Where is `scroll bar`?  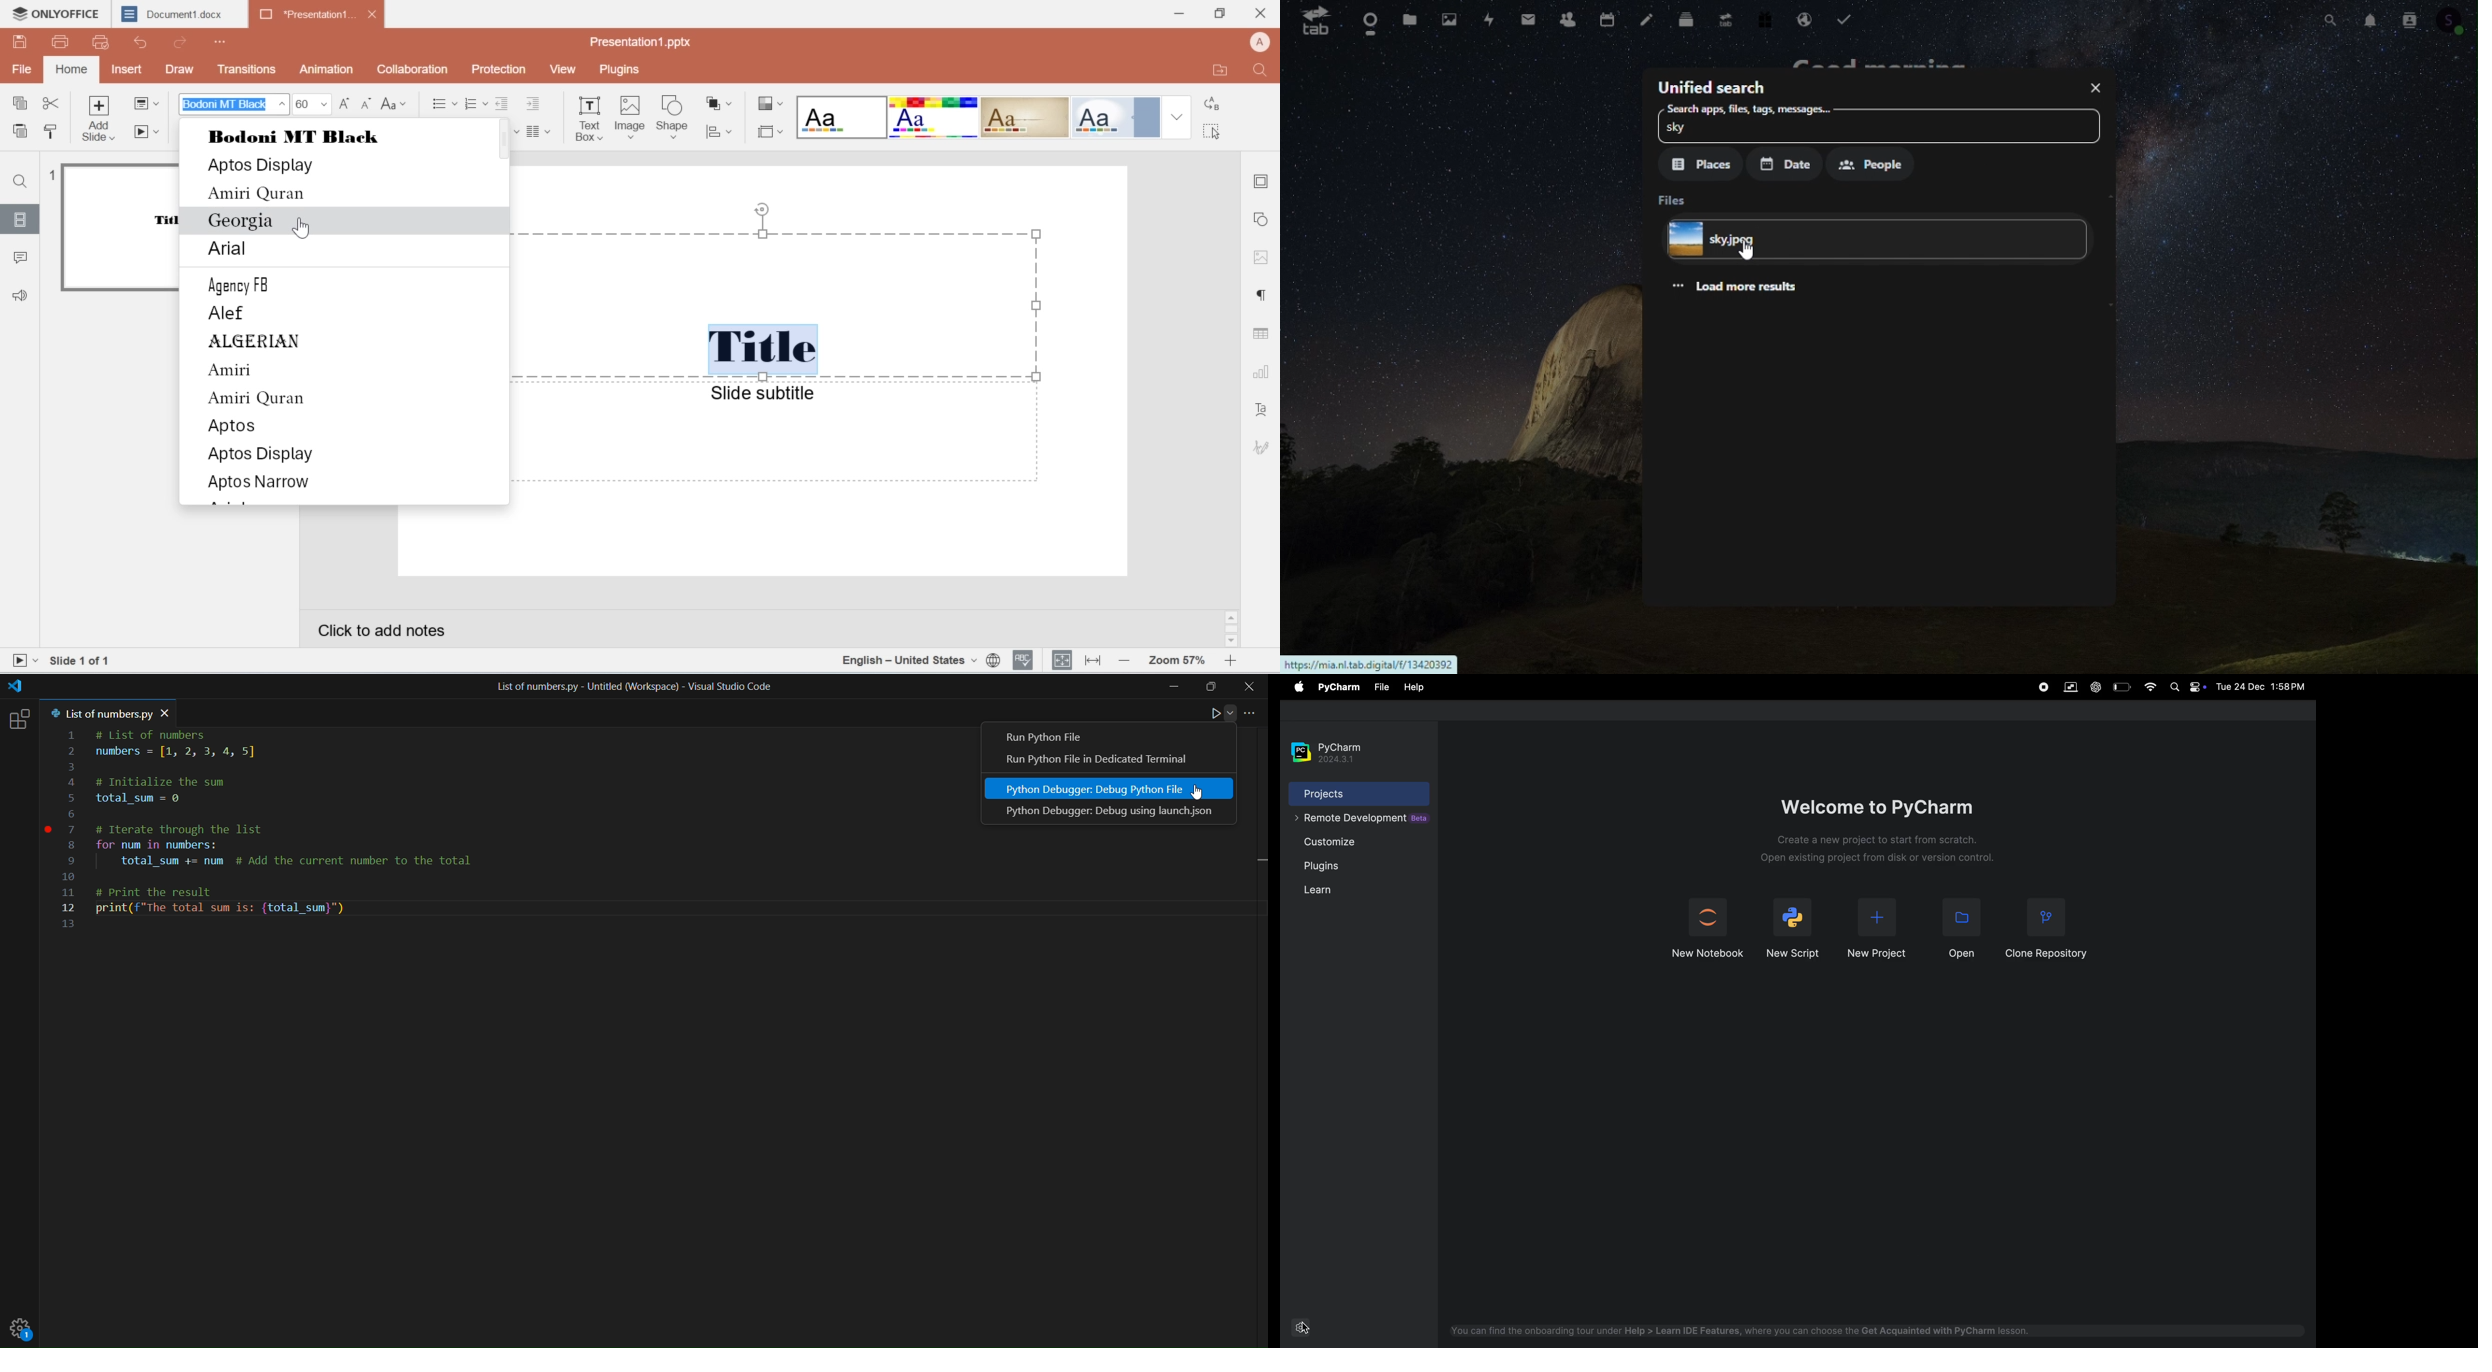
scroll bar is located at coordinates (1255, 984).